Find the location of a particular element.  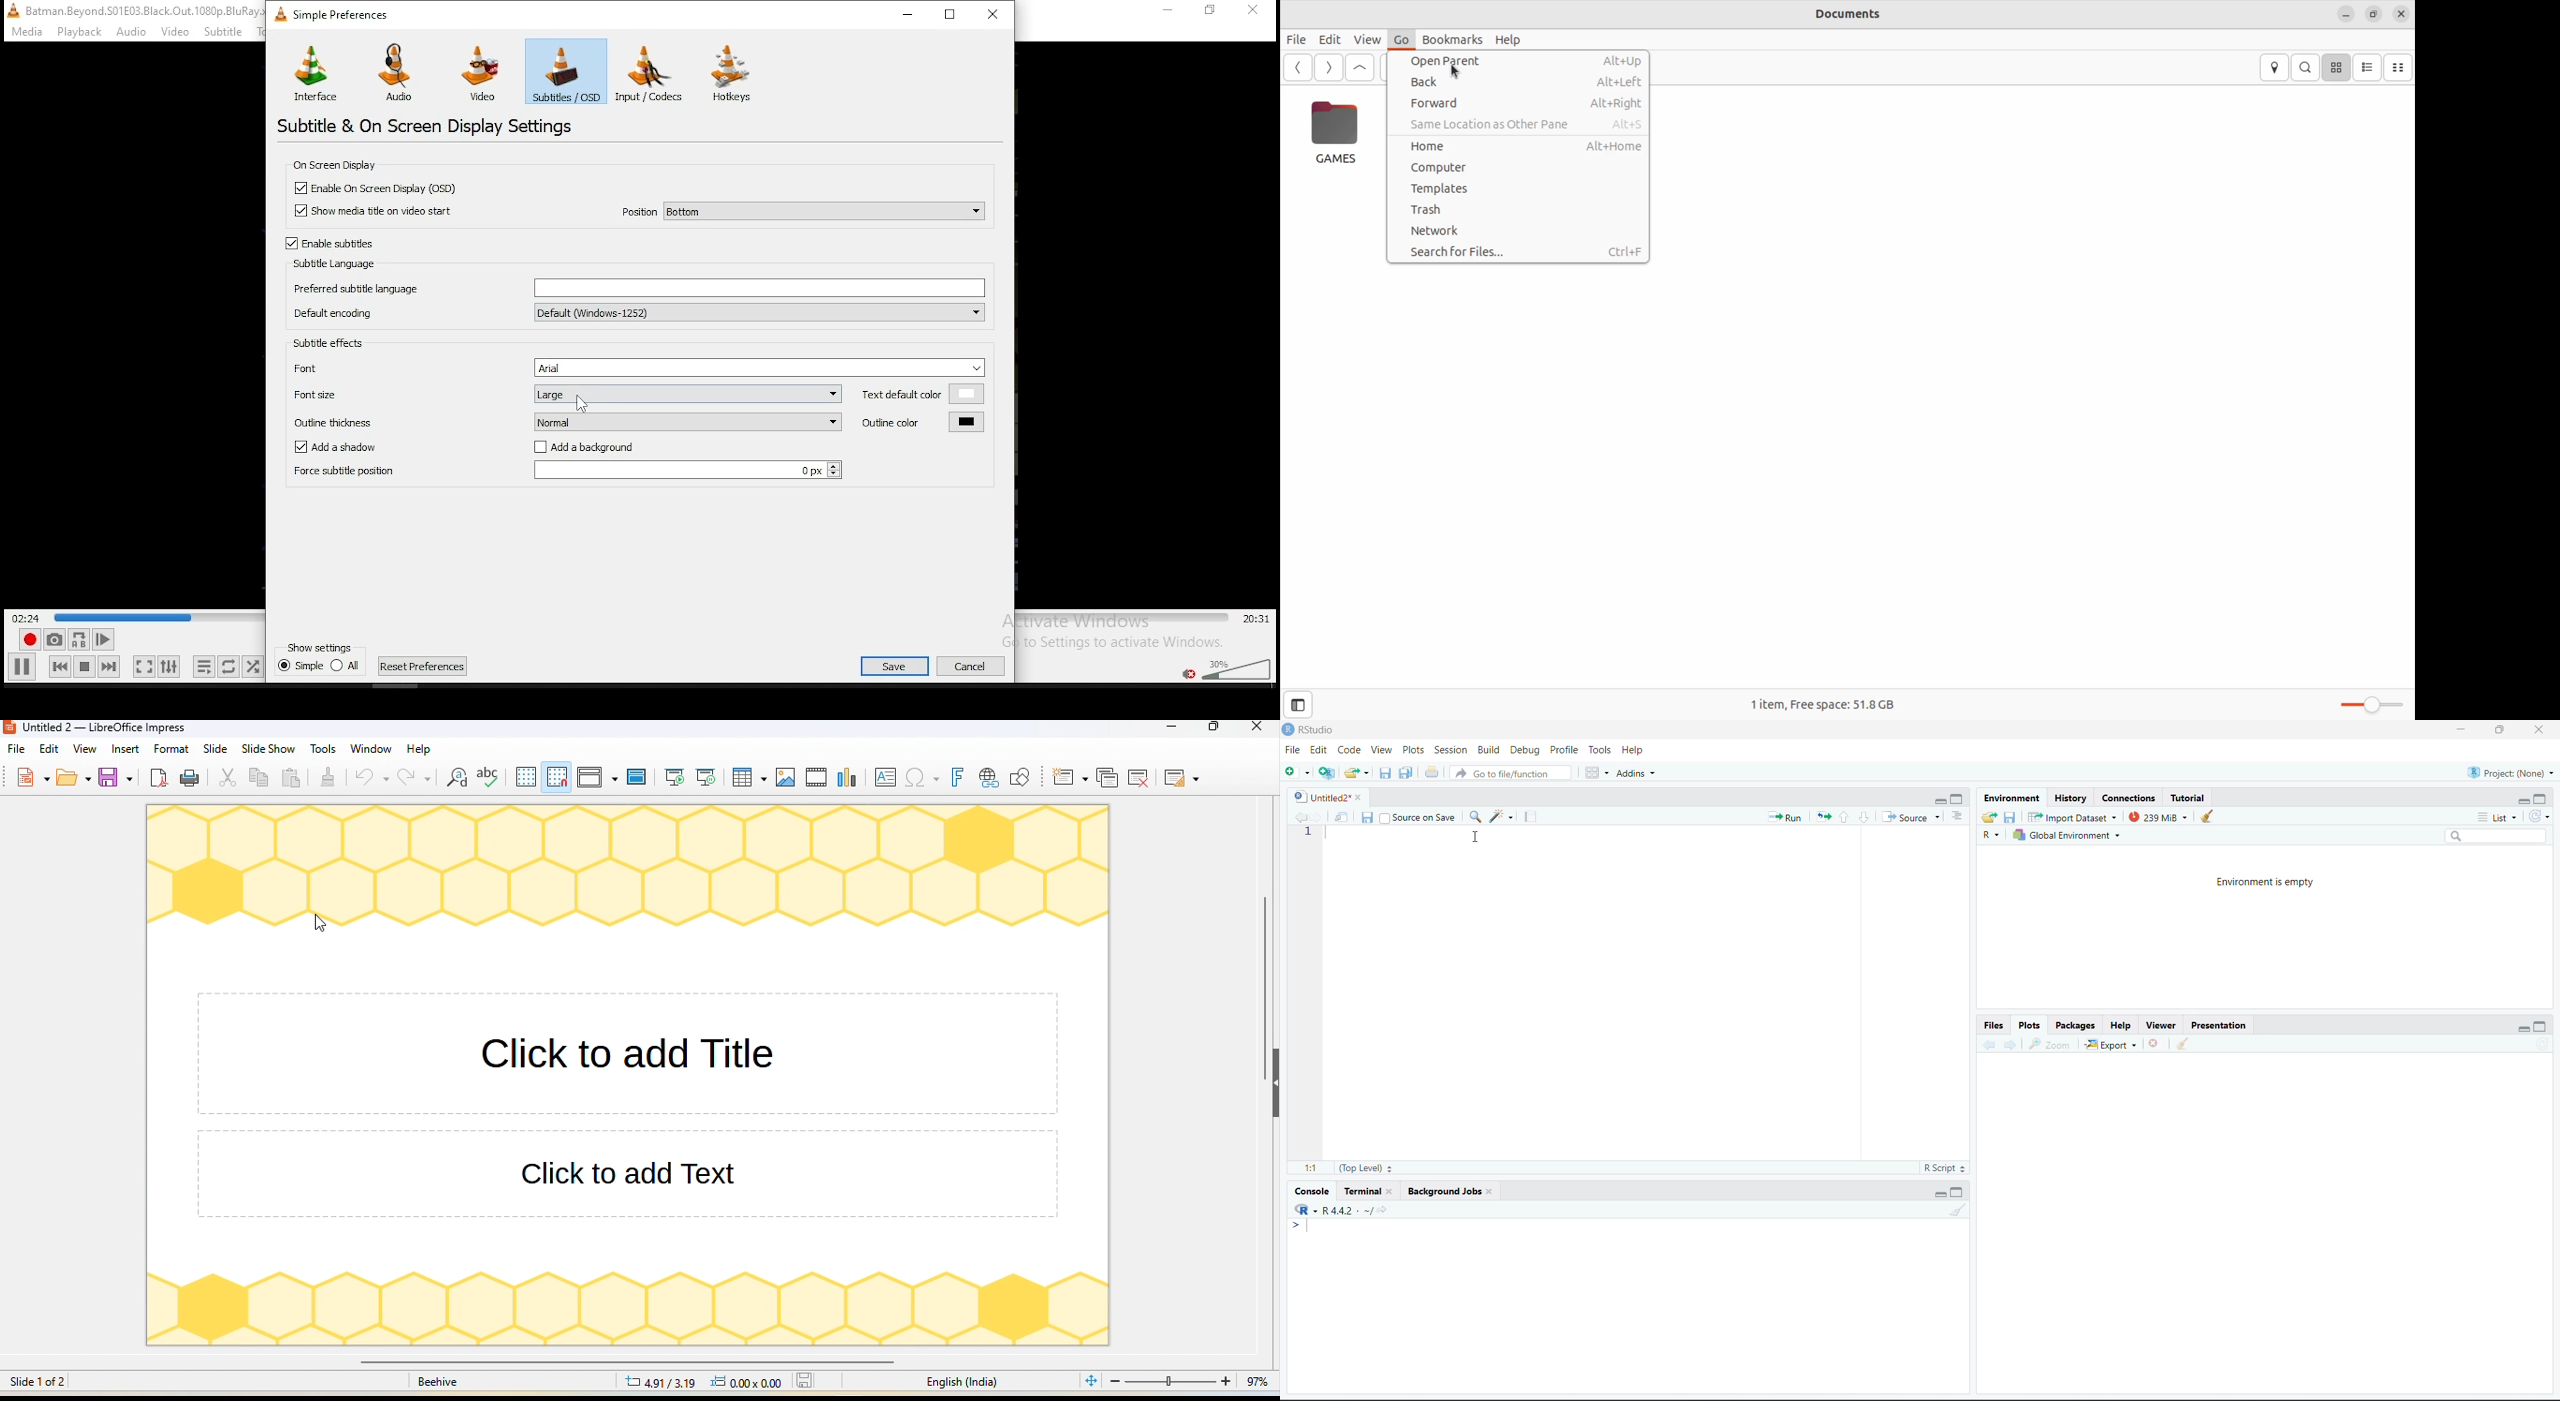

1 is located at coordinates (1309, 831).